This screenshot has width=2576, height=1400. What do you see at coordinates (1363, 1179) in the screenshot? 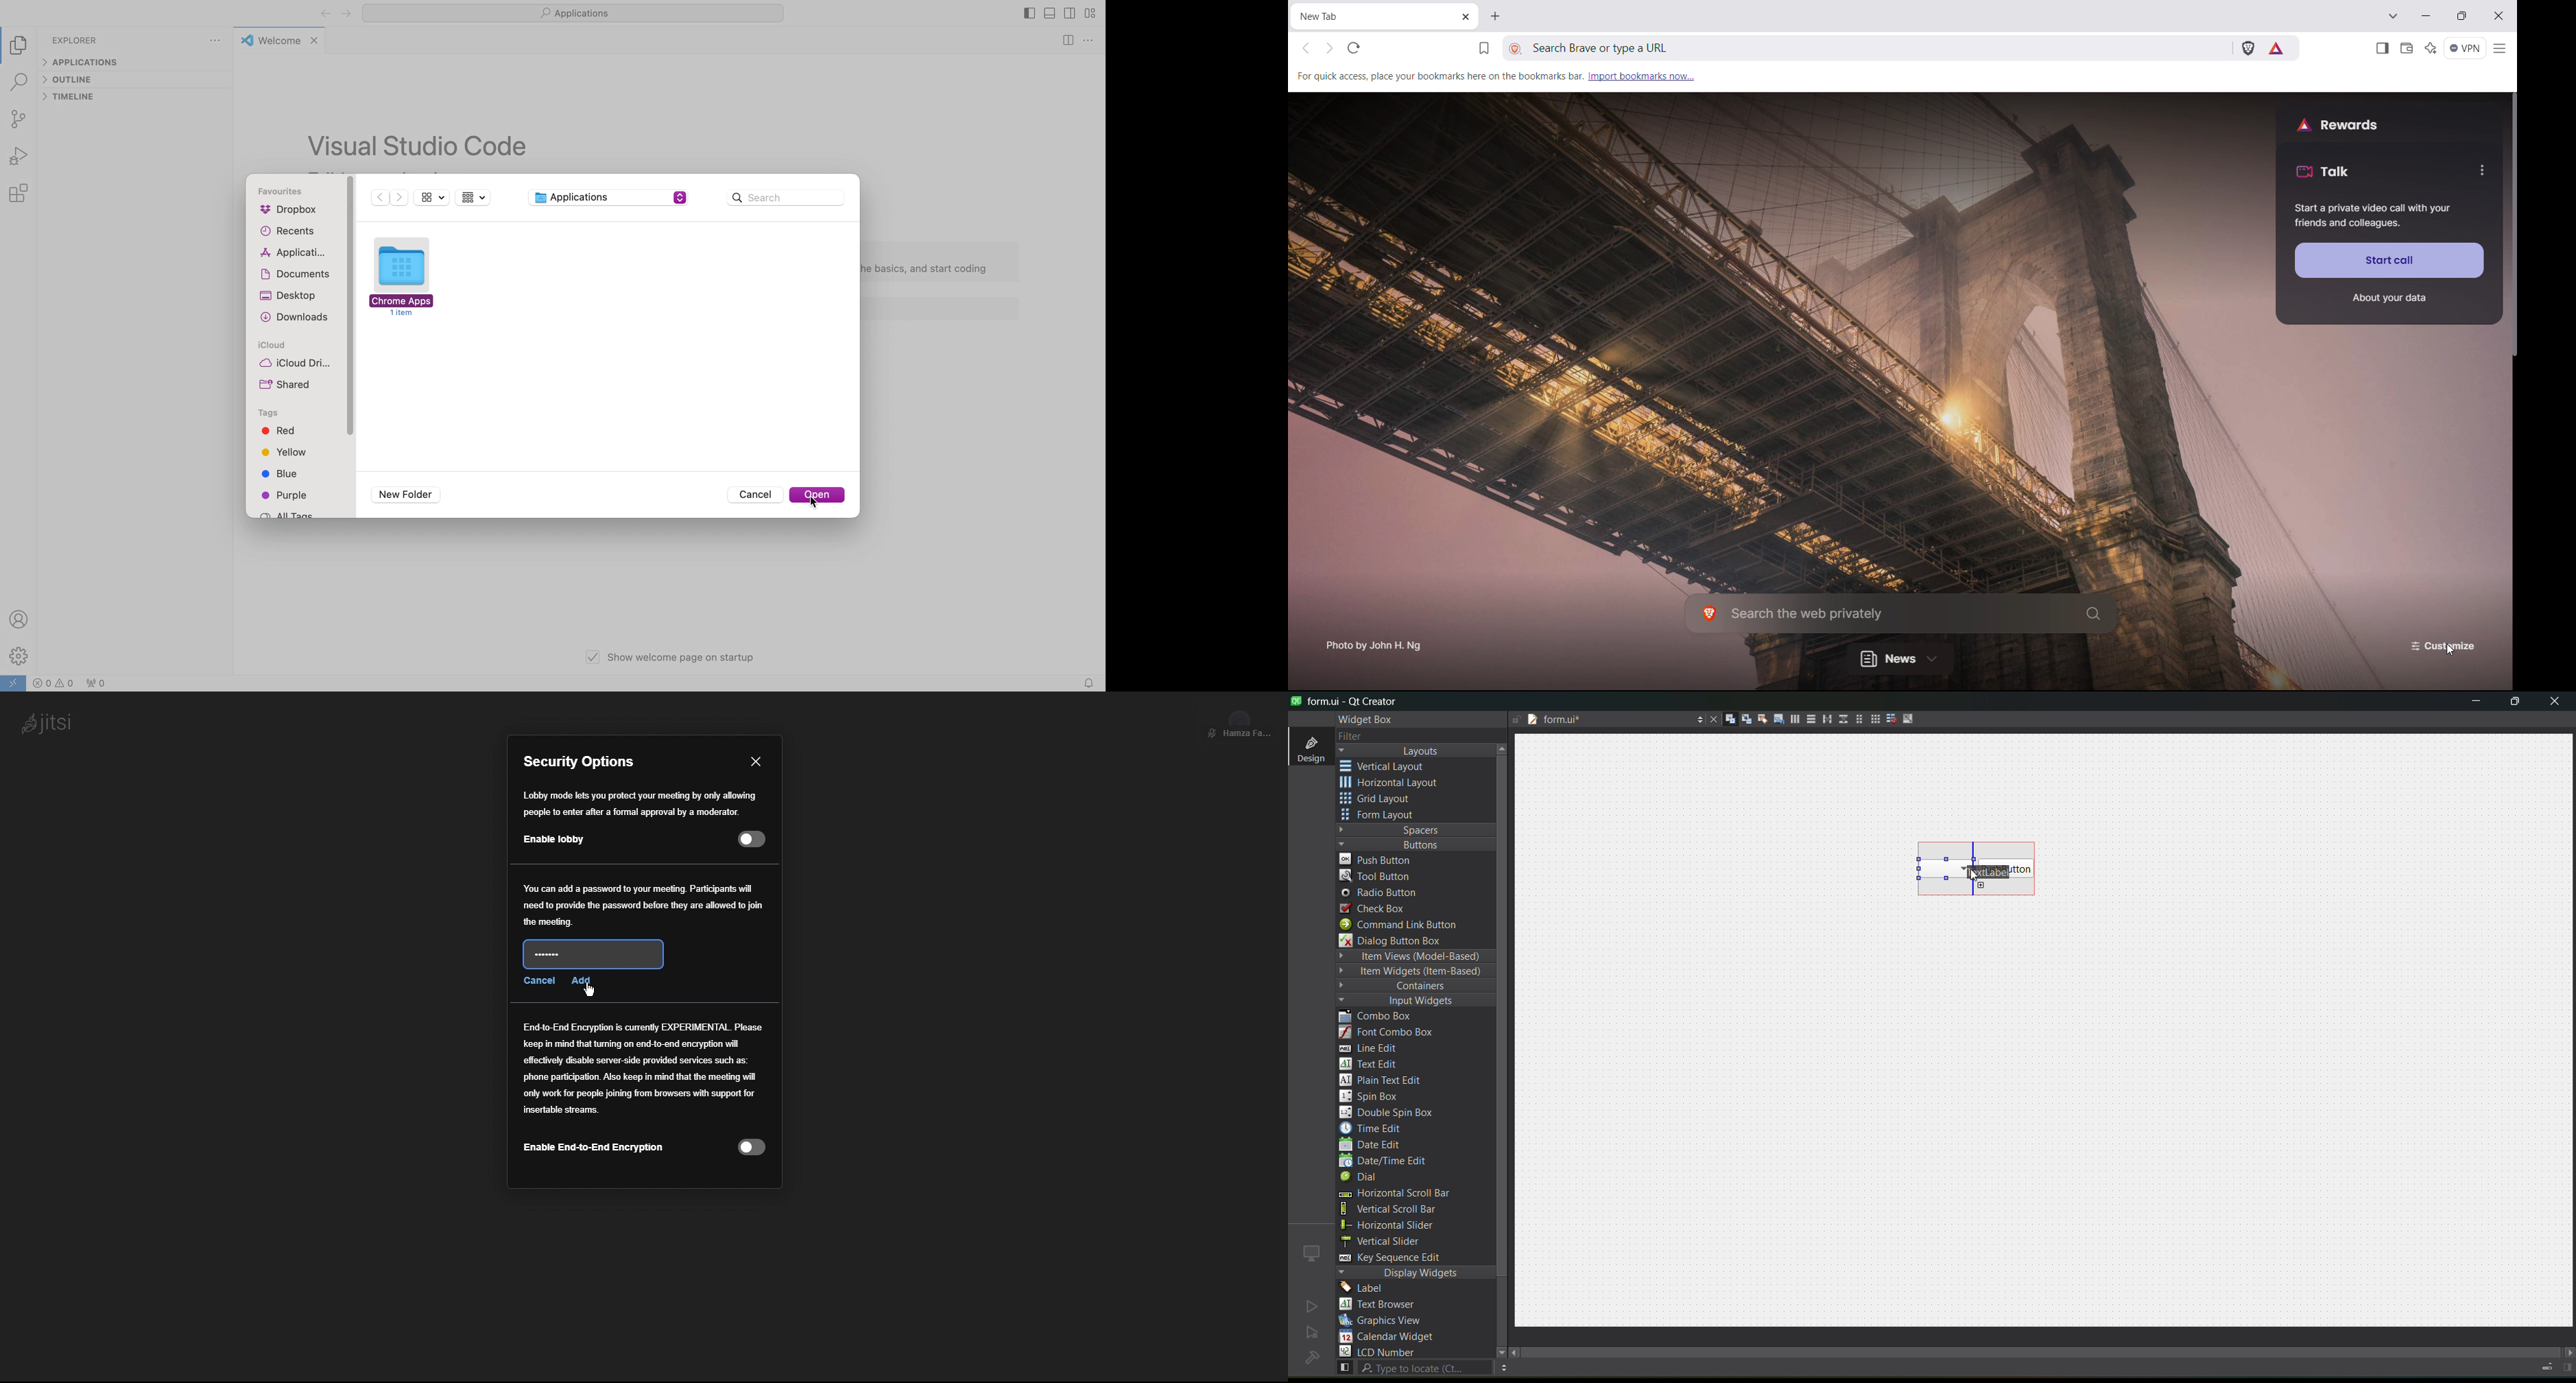
I see `dial` at bounding box center [1363, 1179].